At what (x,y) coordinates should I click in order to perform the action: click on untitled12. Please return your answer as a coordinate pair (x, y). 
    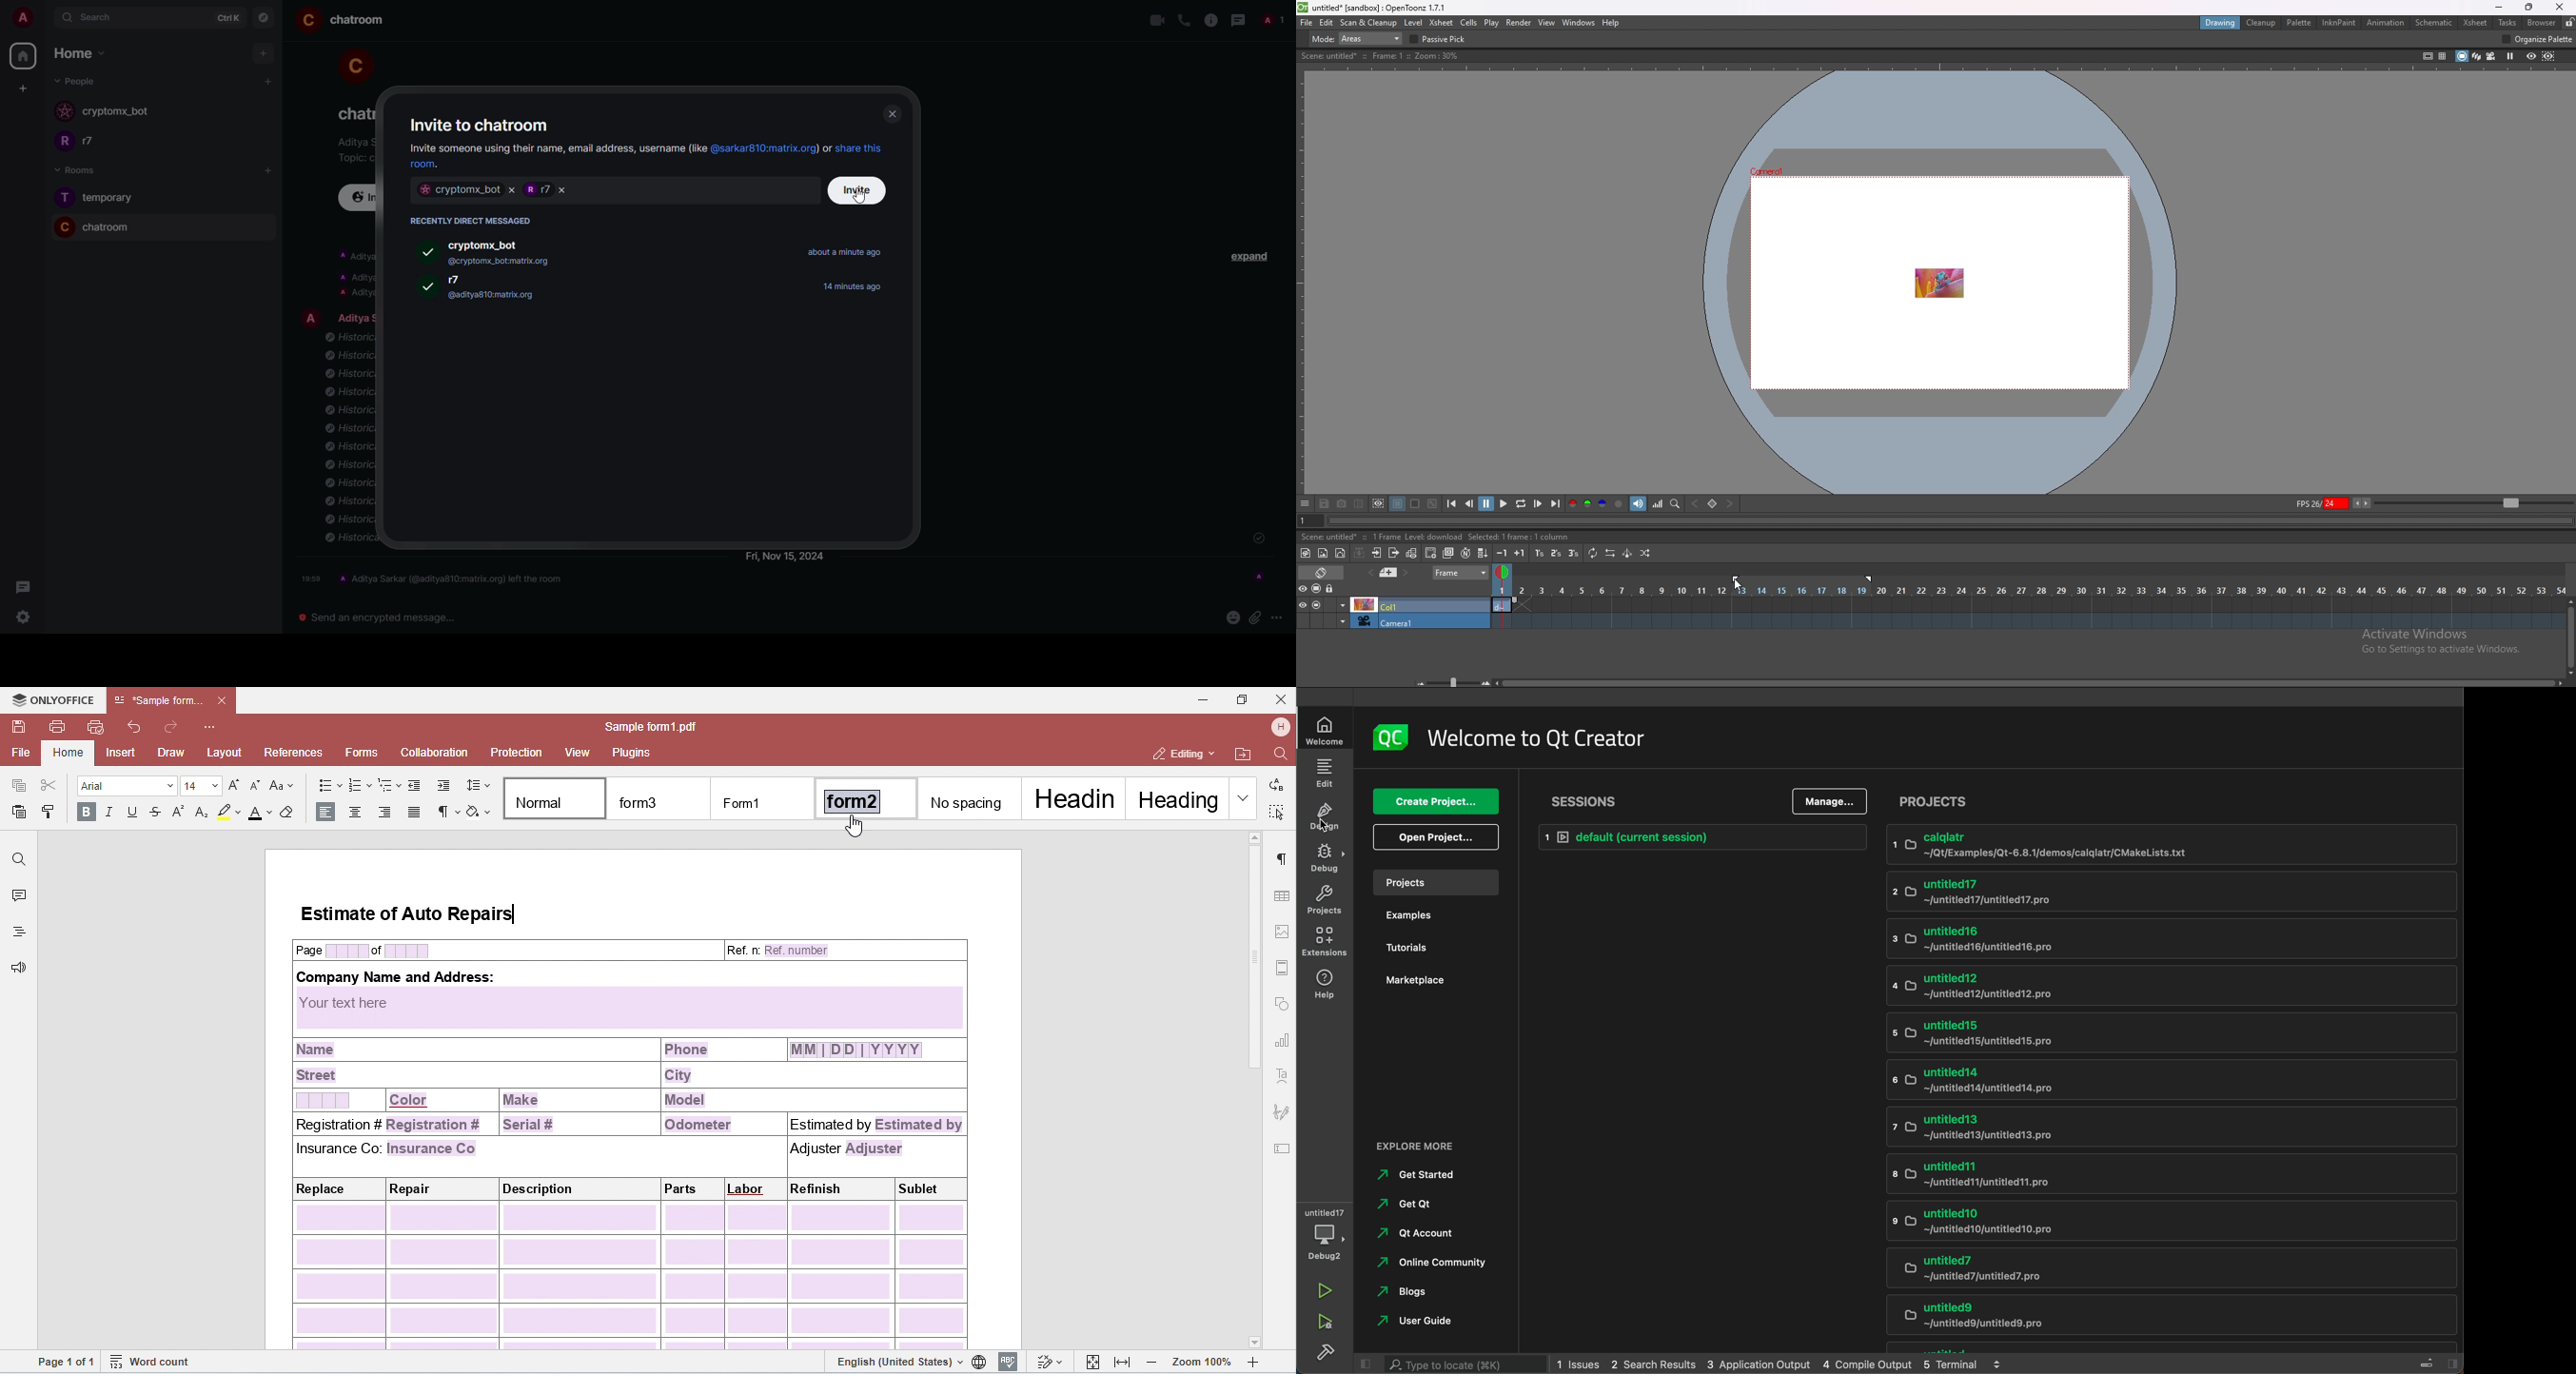
    Looking at the image, I should click on (2152, 987).